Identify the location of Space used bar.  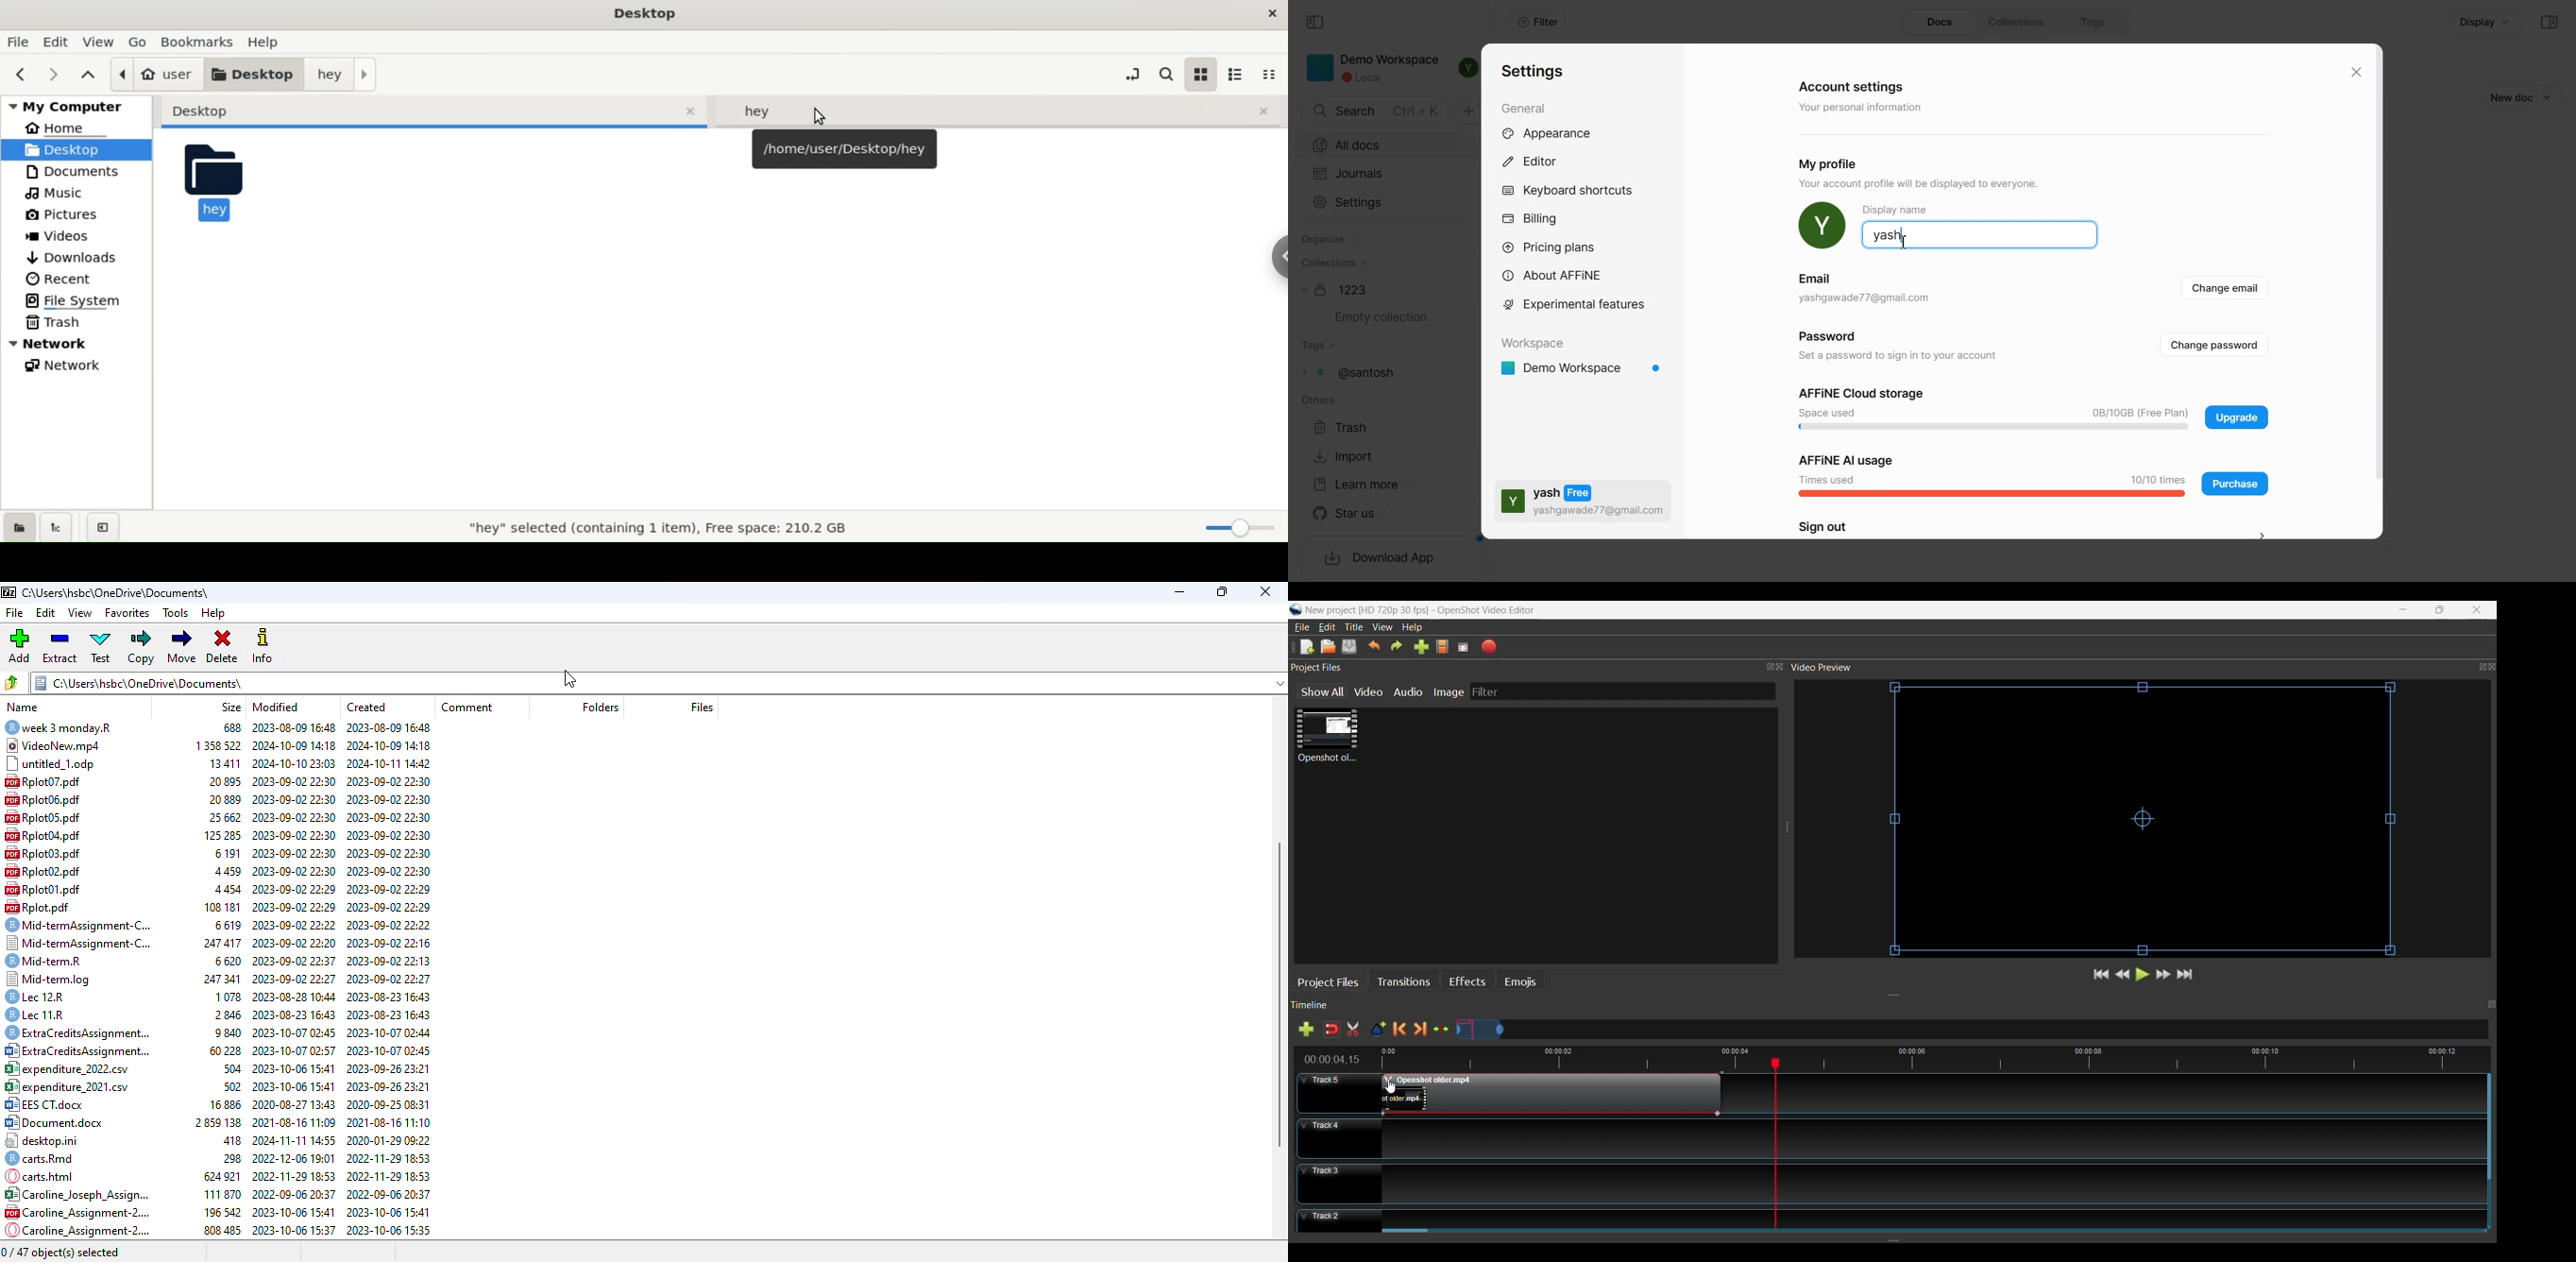
(1994, 409).